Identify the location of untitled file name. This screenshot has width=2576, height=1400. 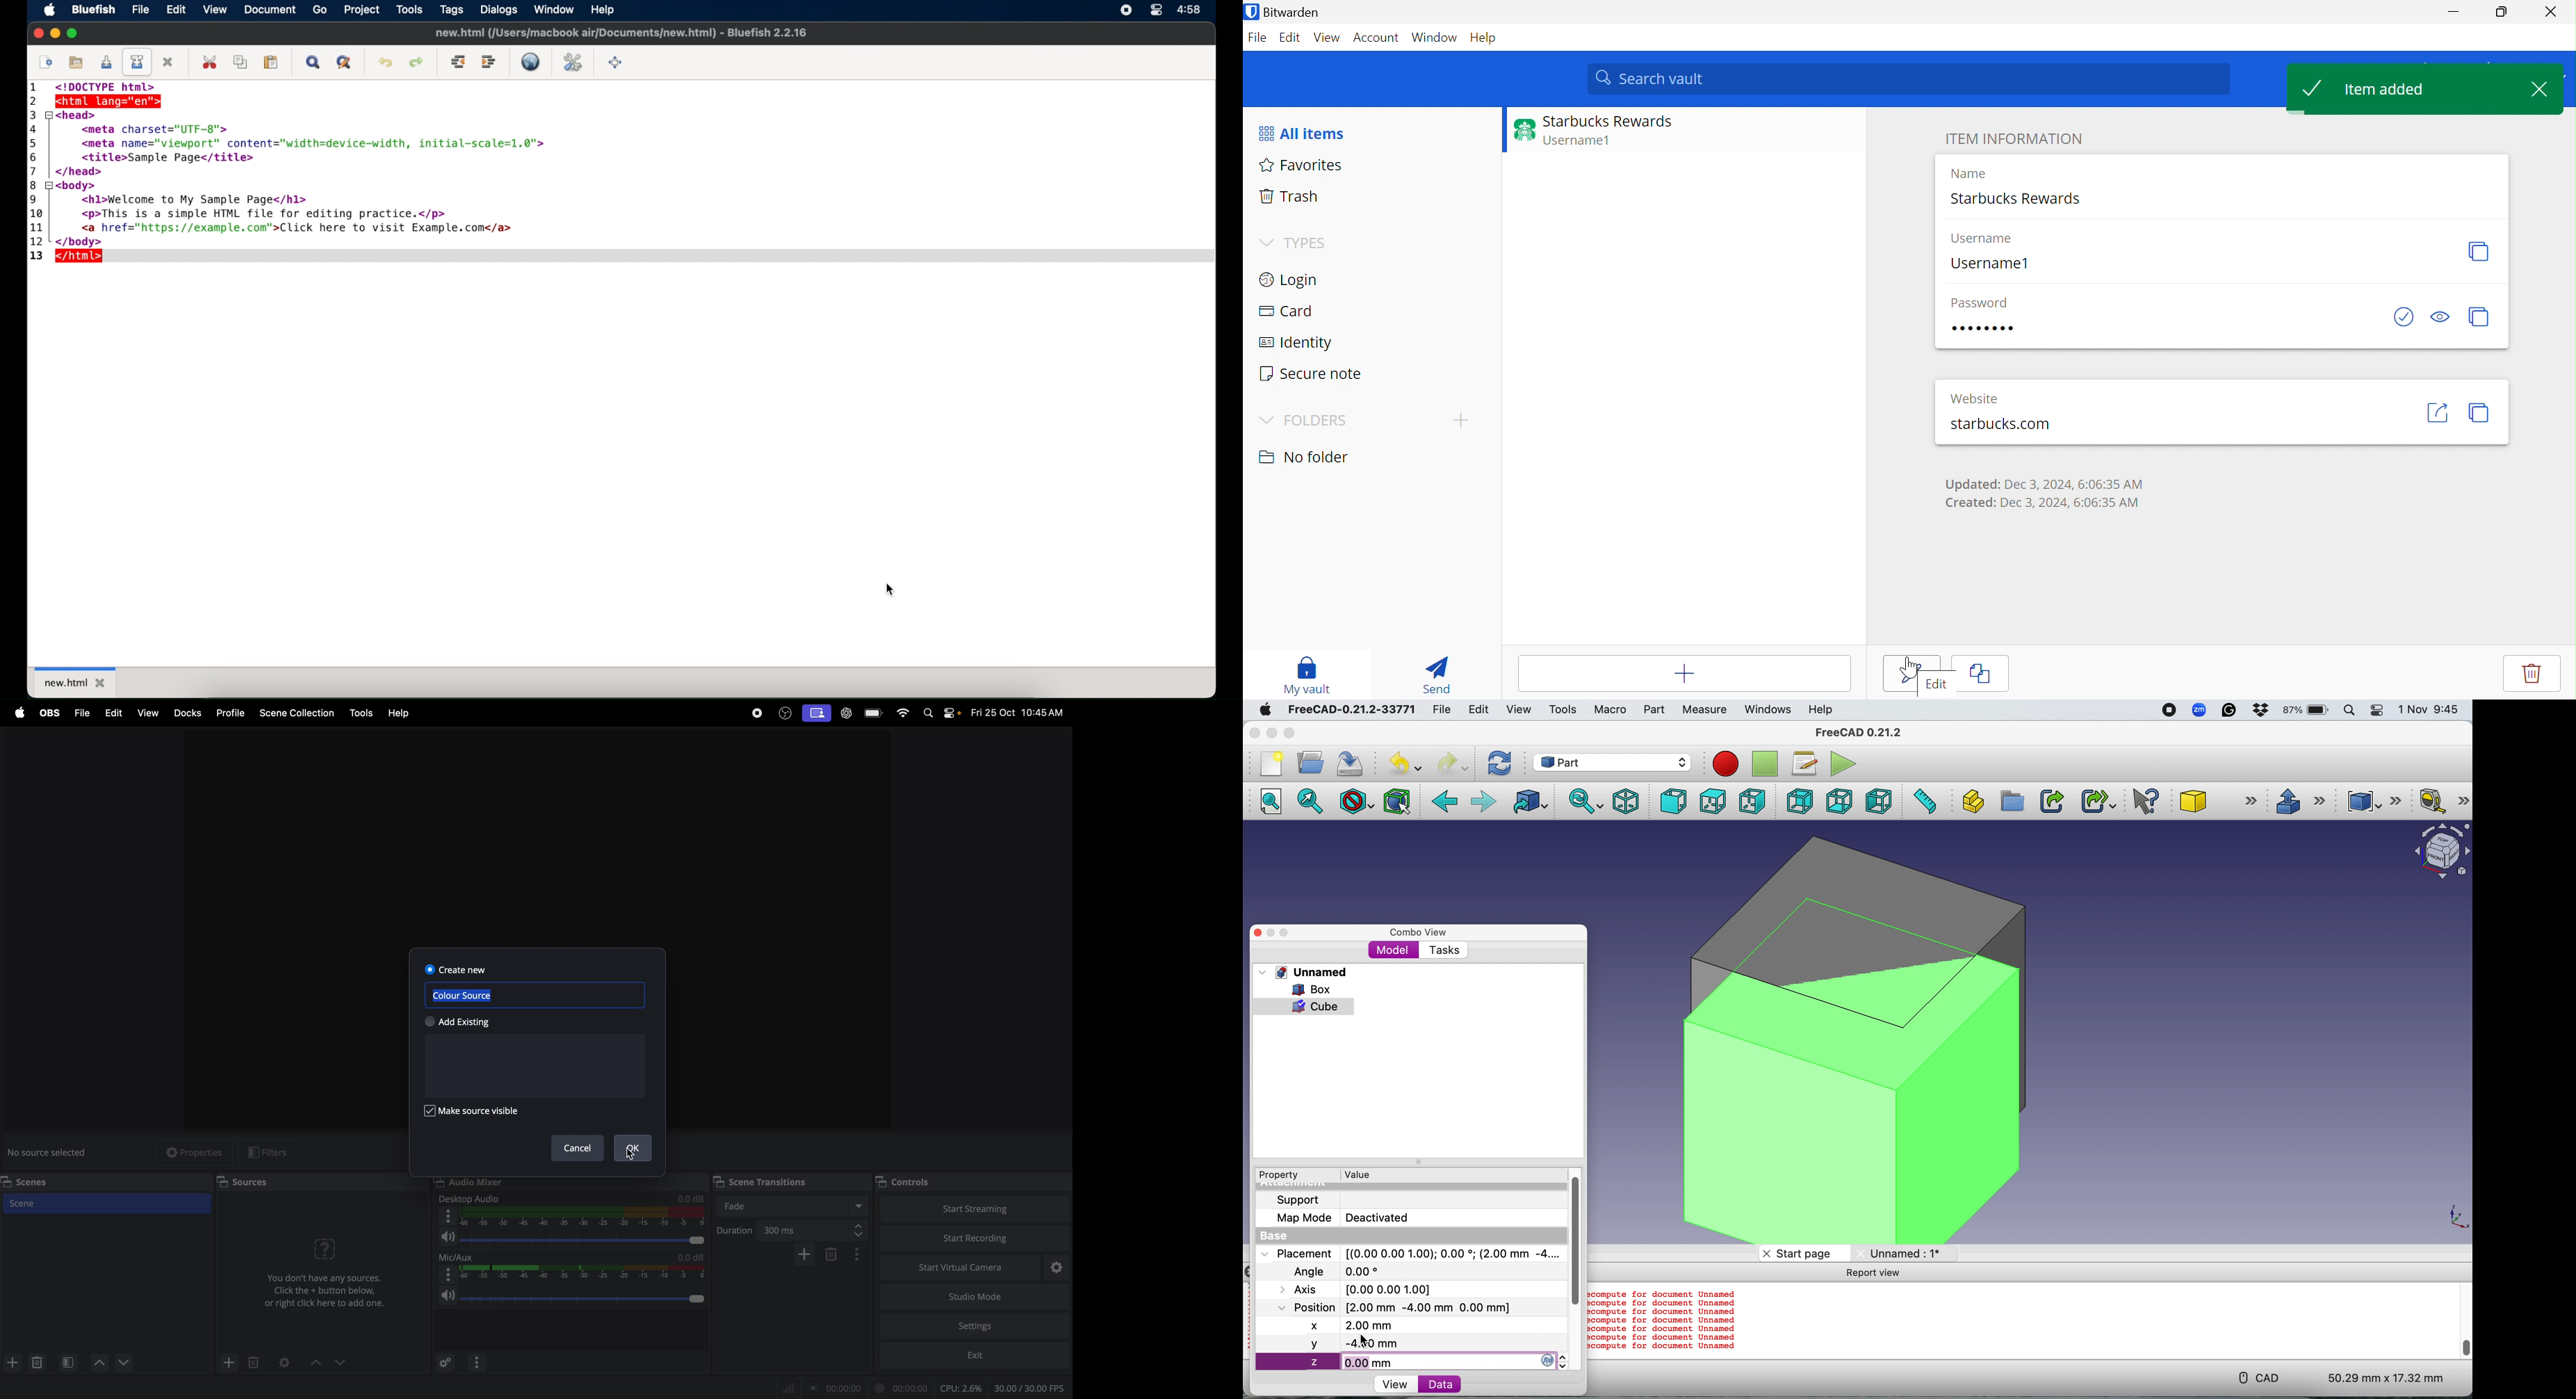
(620, 32).